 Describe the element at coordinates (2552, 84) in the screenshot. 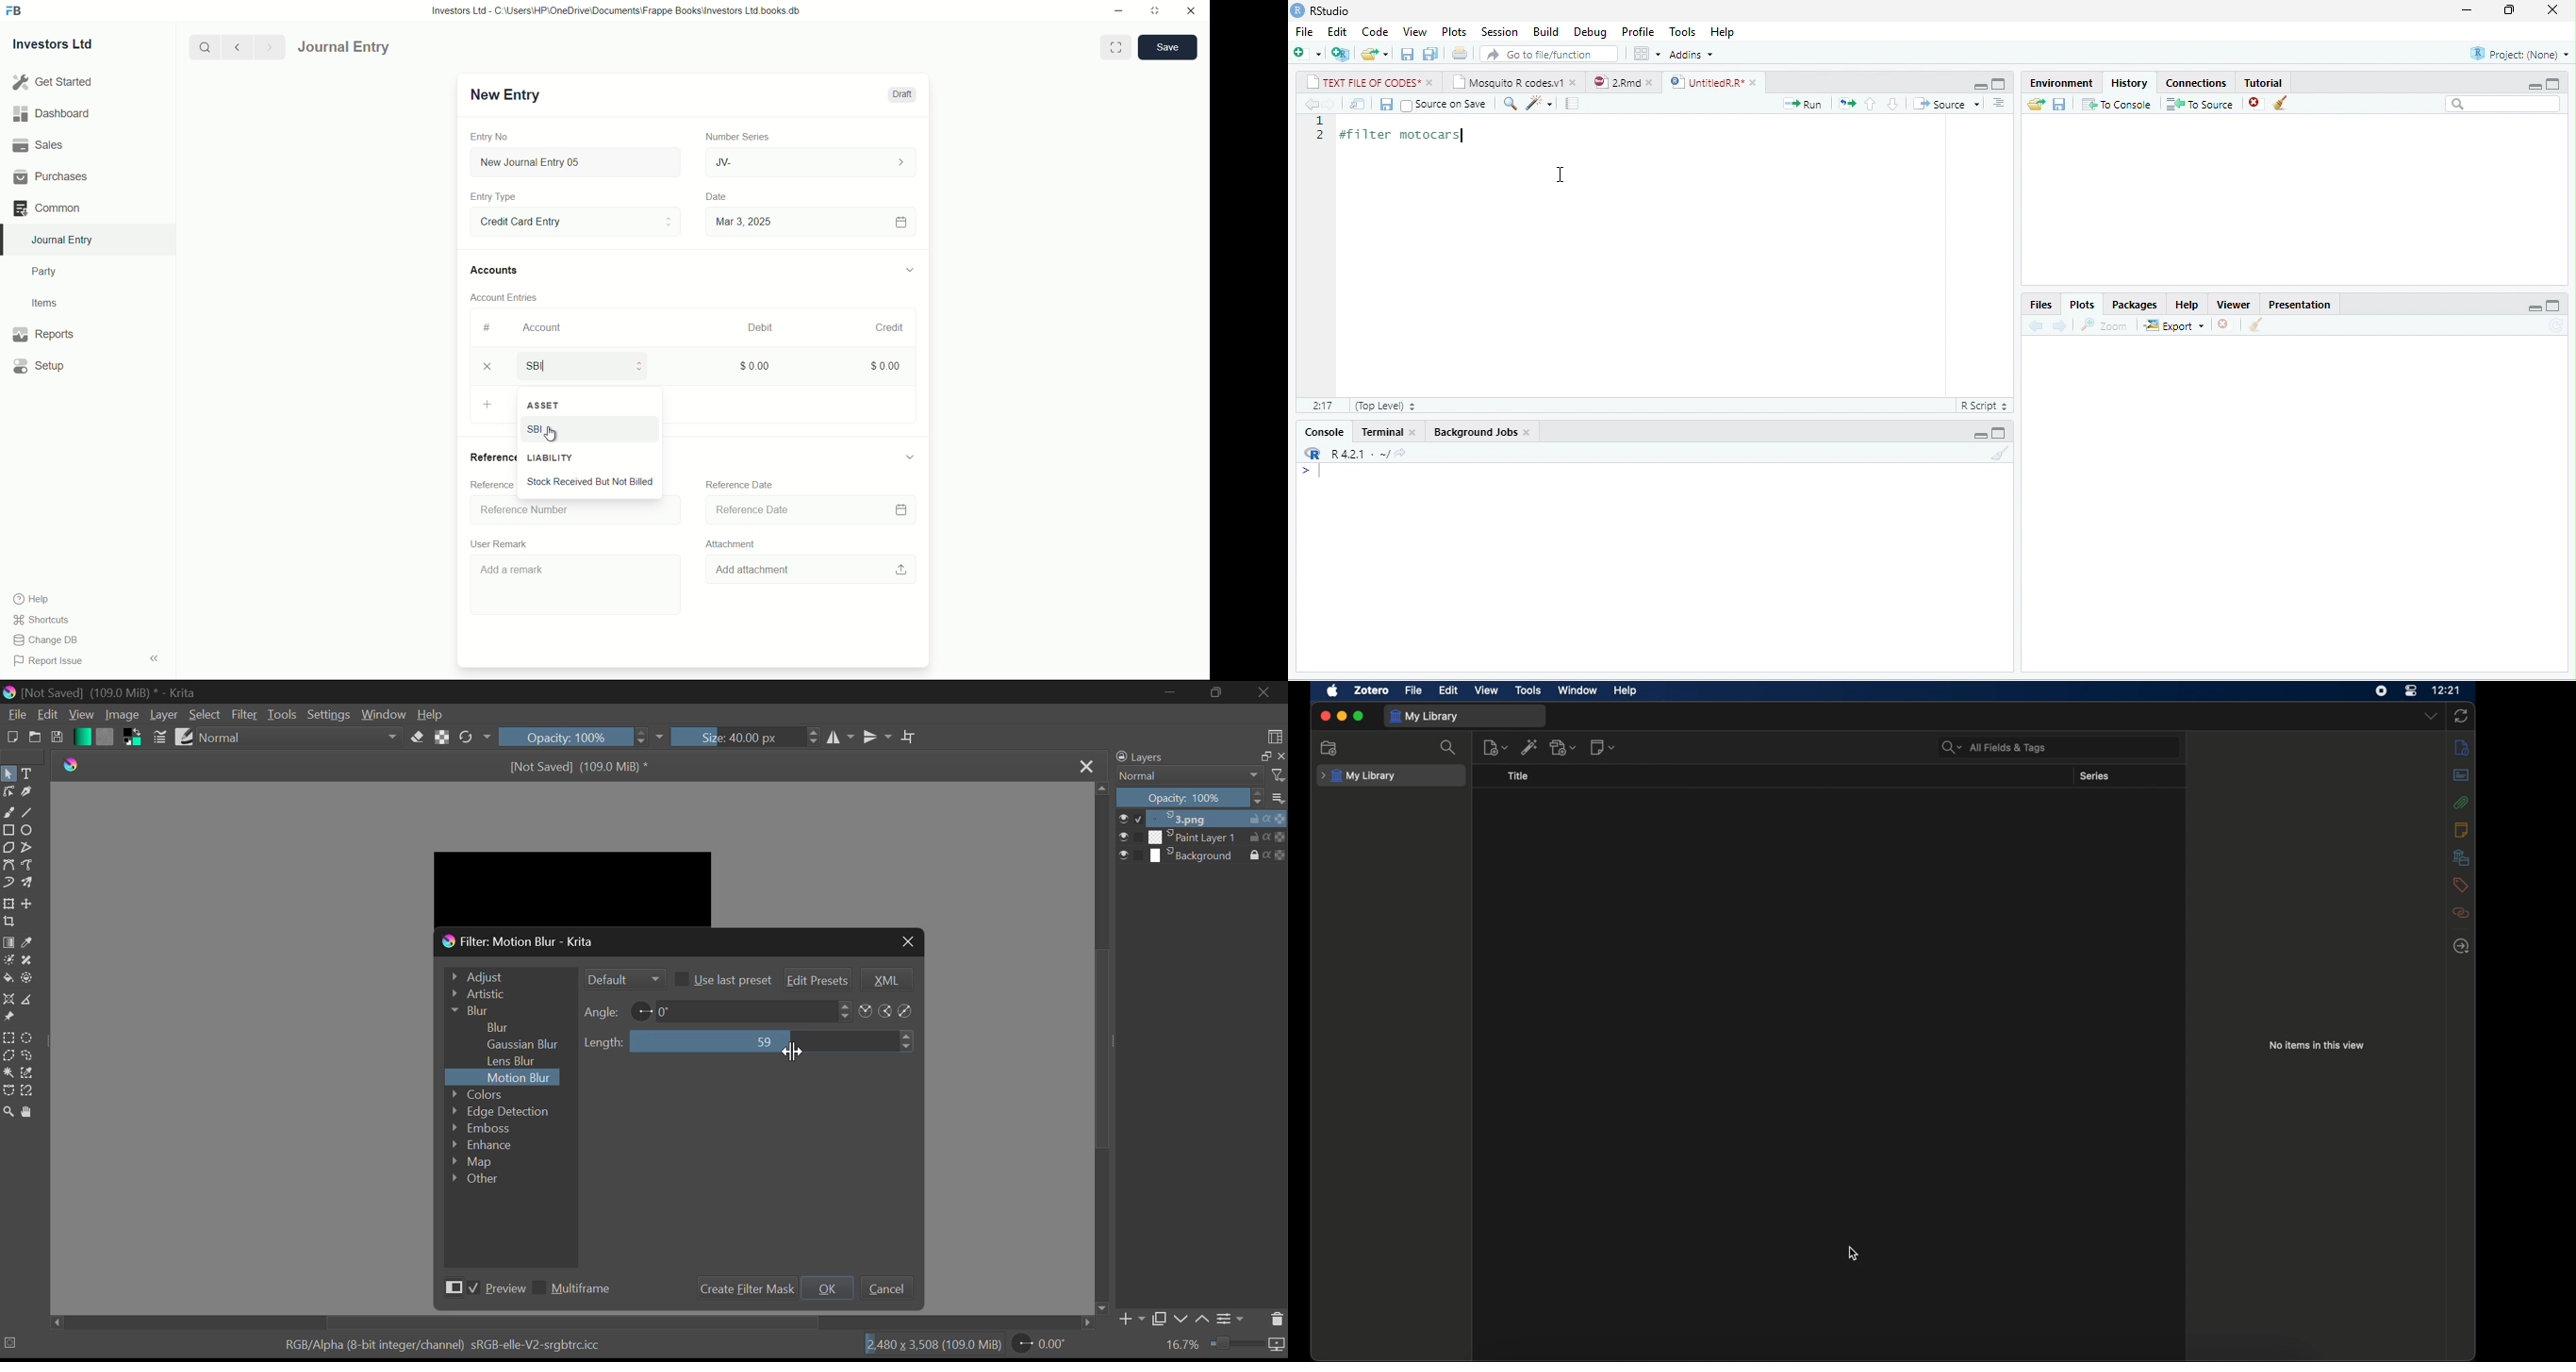

I see `maximize` at that location.